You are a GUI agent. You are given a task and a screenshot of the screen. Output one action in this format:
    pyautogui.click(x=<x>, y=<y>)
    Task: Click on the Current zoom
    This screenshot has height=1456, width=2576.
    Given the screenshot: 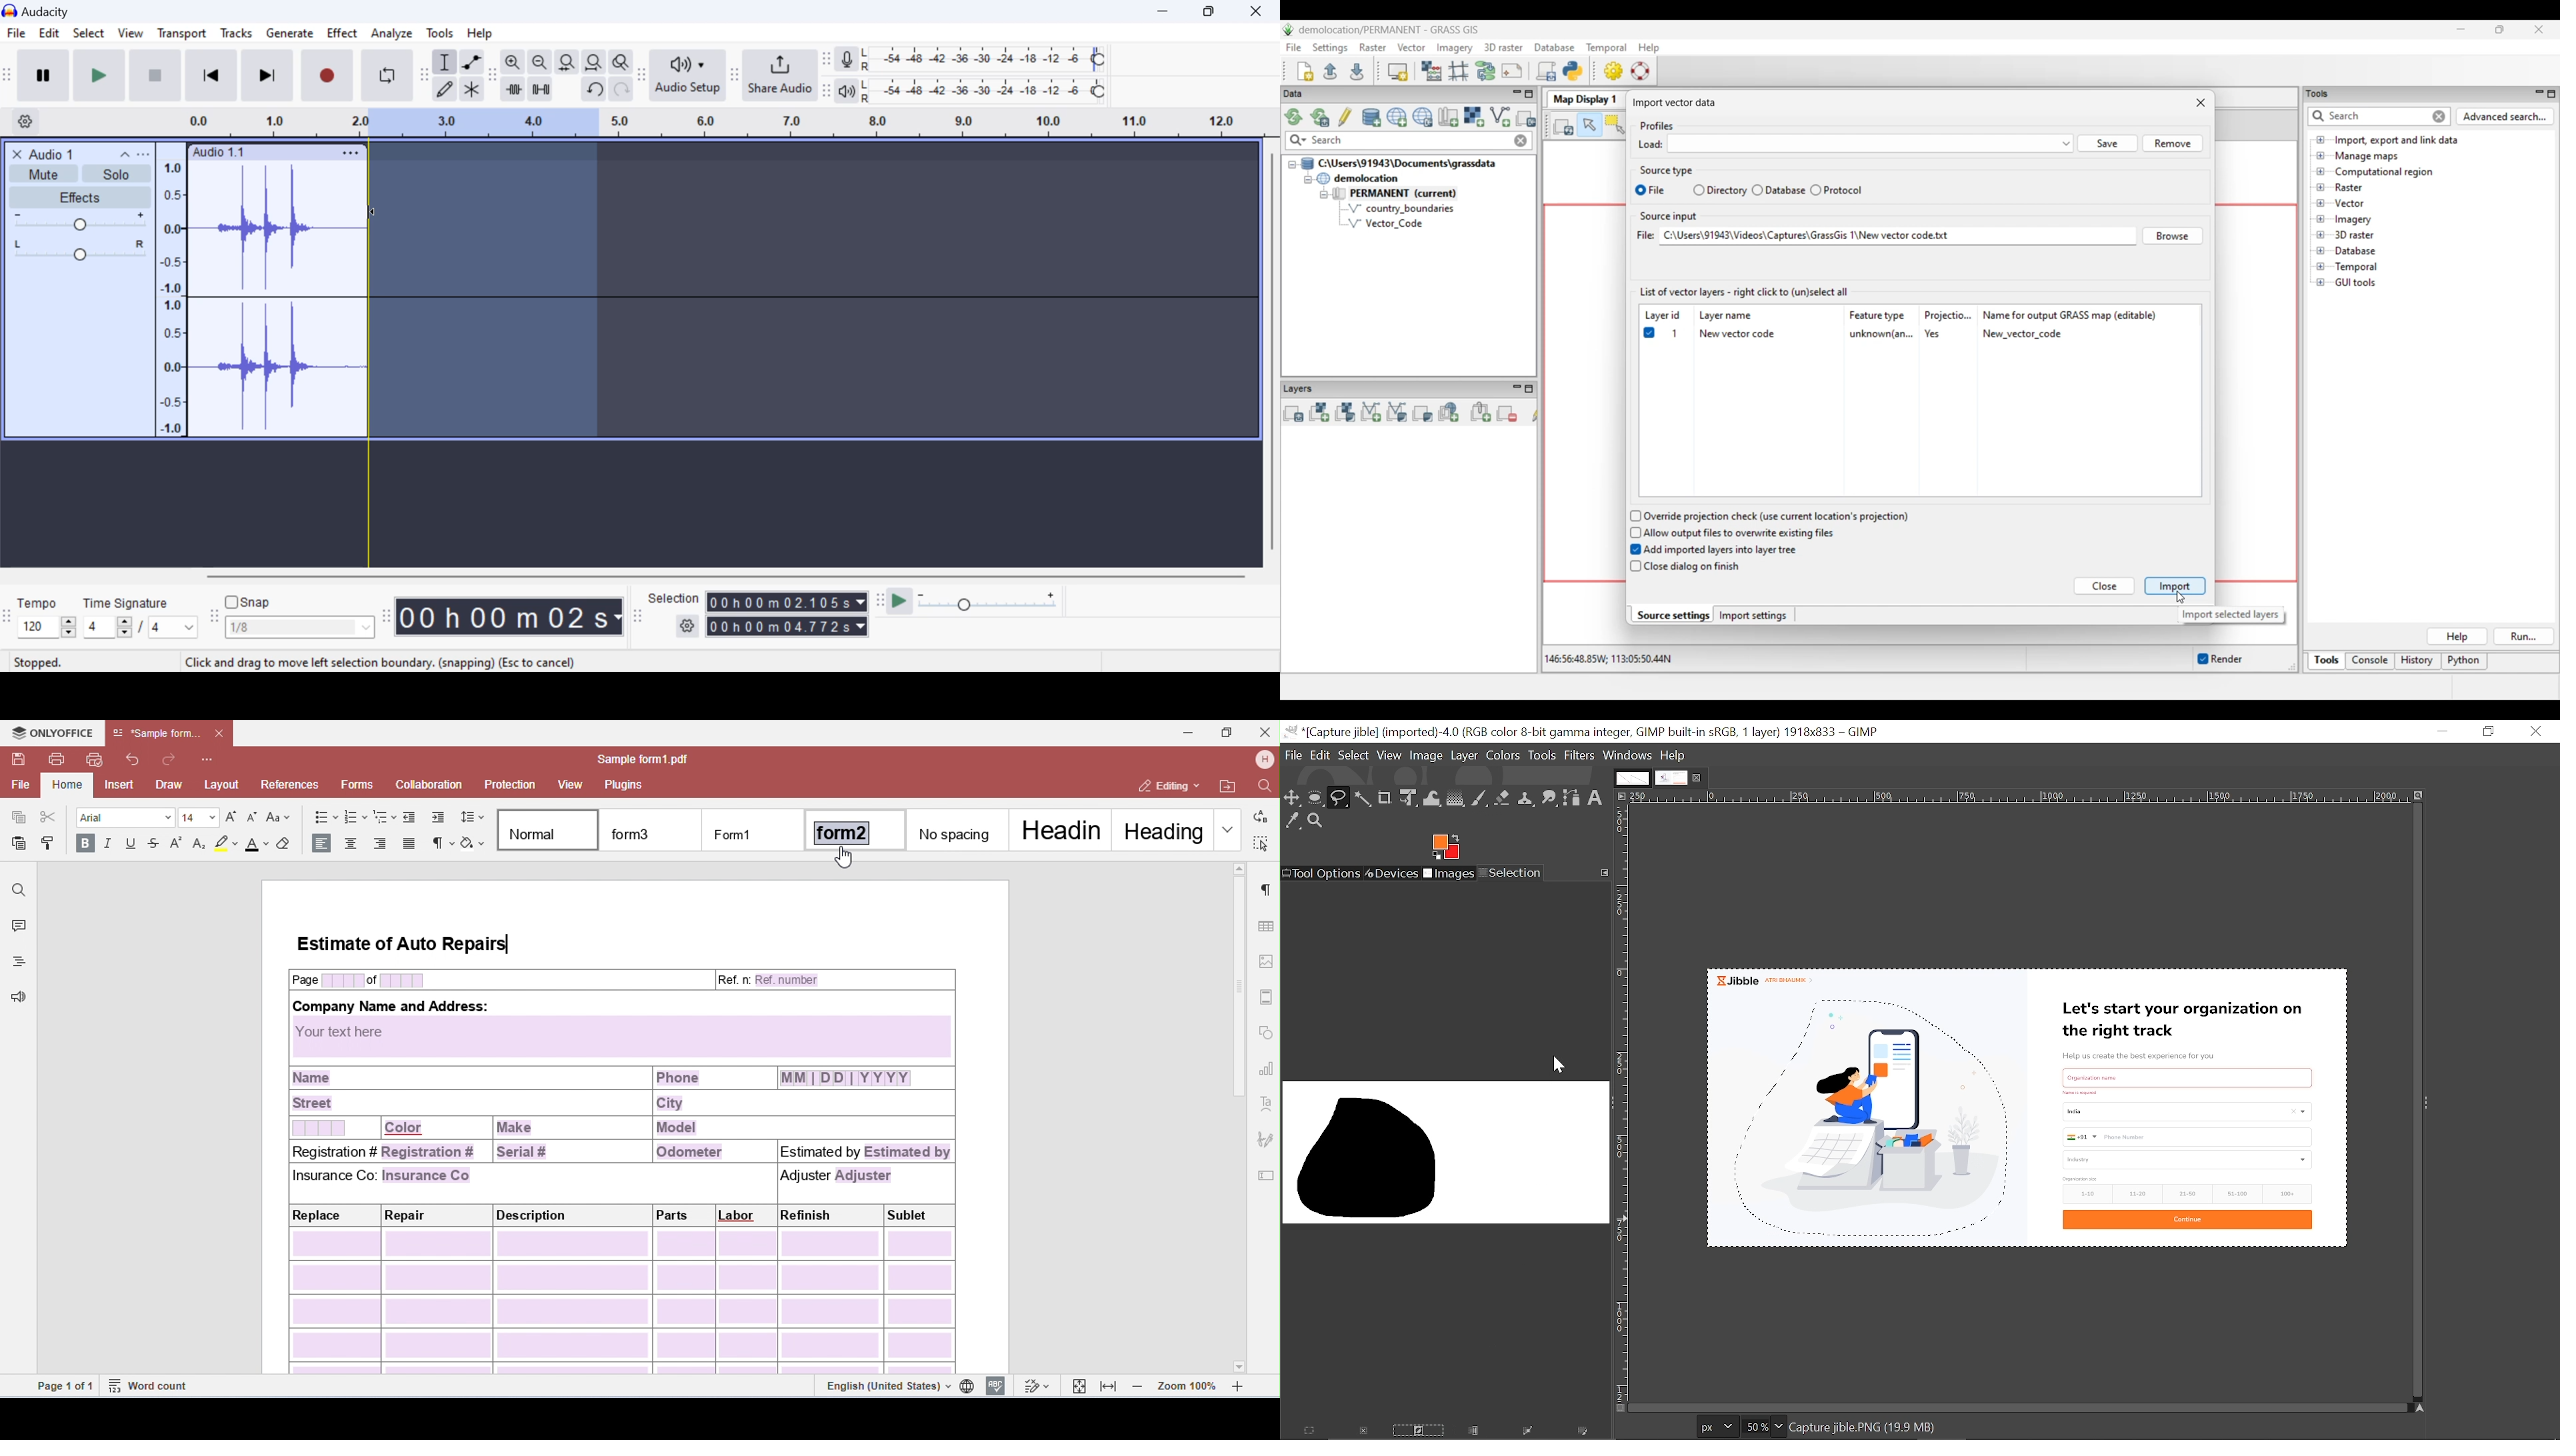 What is the action you would take?
    pyautogui.click(x=1754, y=1427)
    